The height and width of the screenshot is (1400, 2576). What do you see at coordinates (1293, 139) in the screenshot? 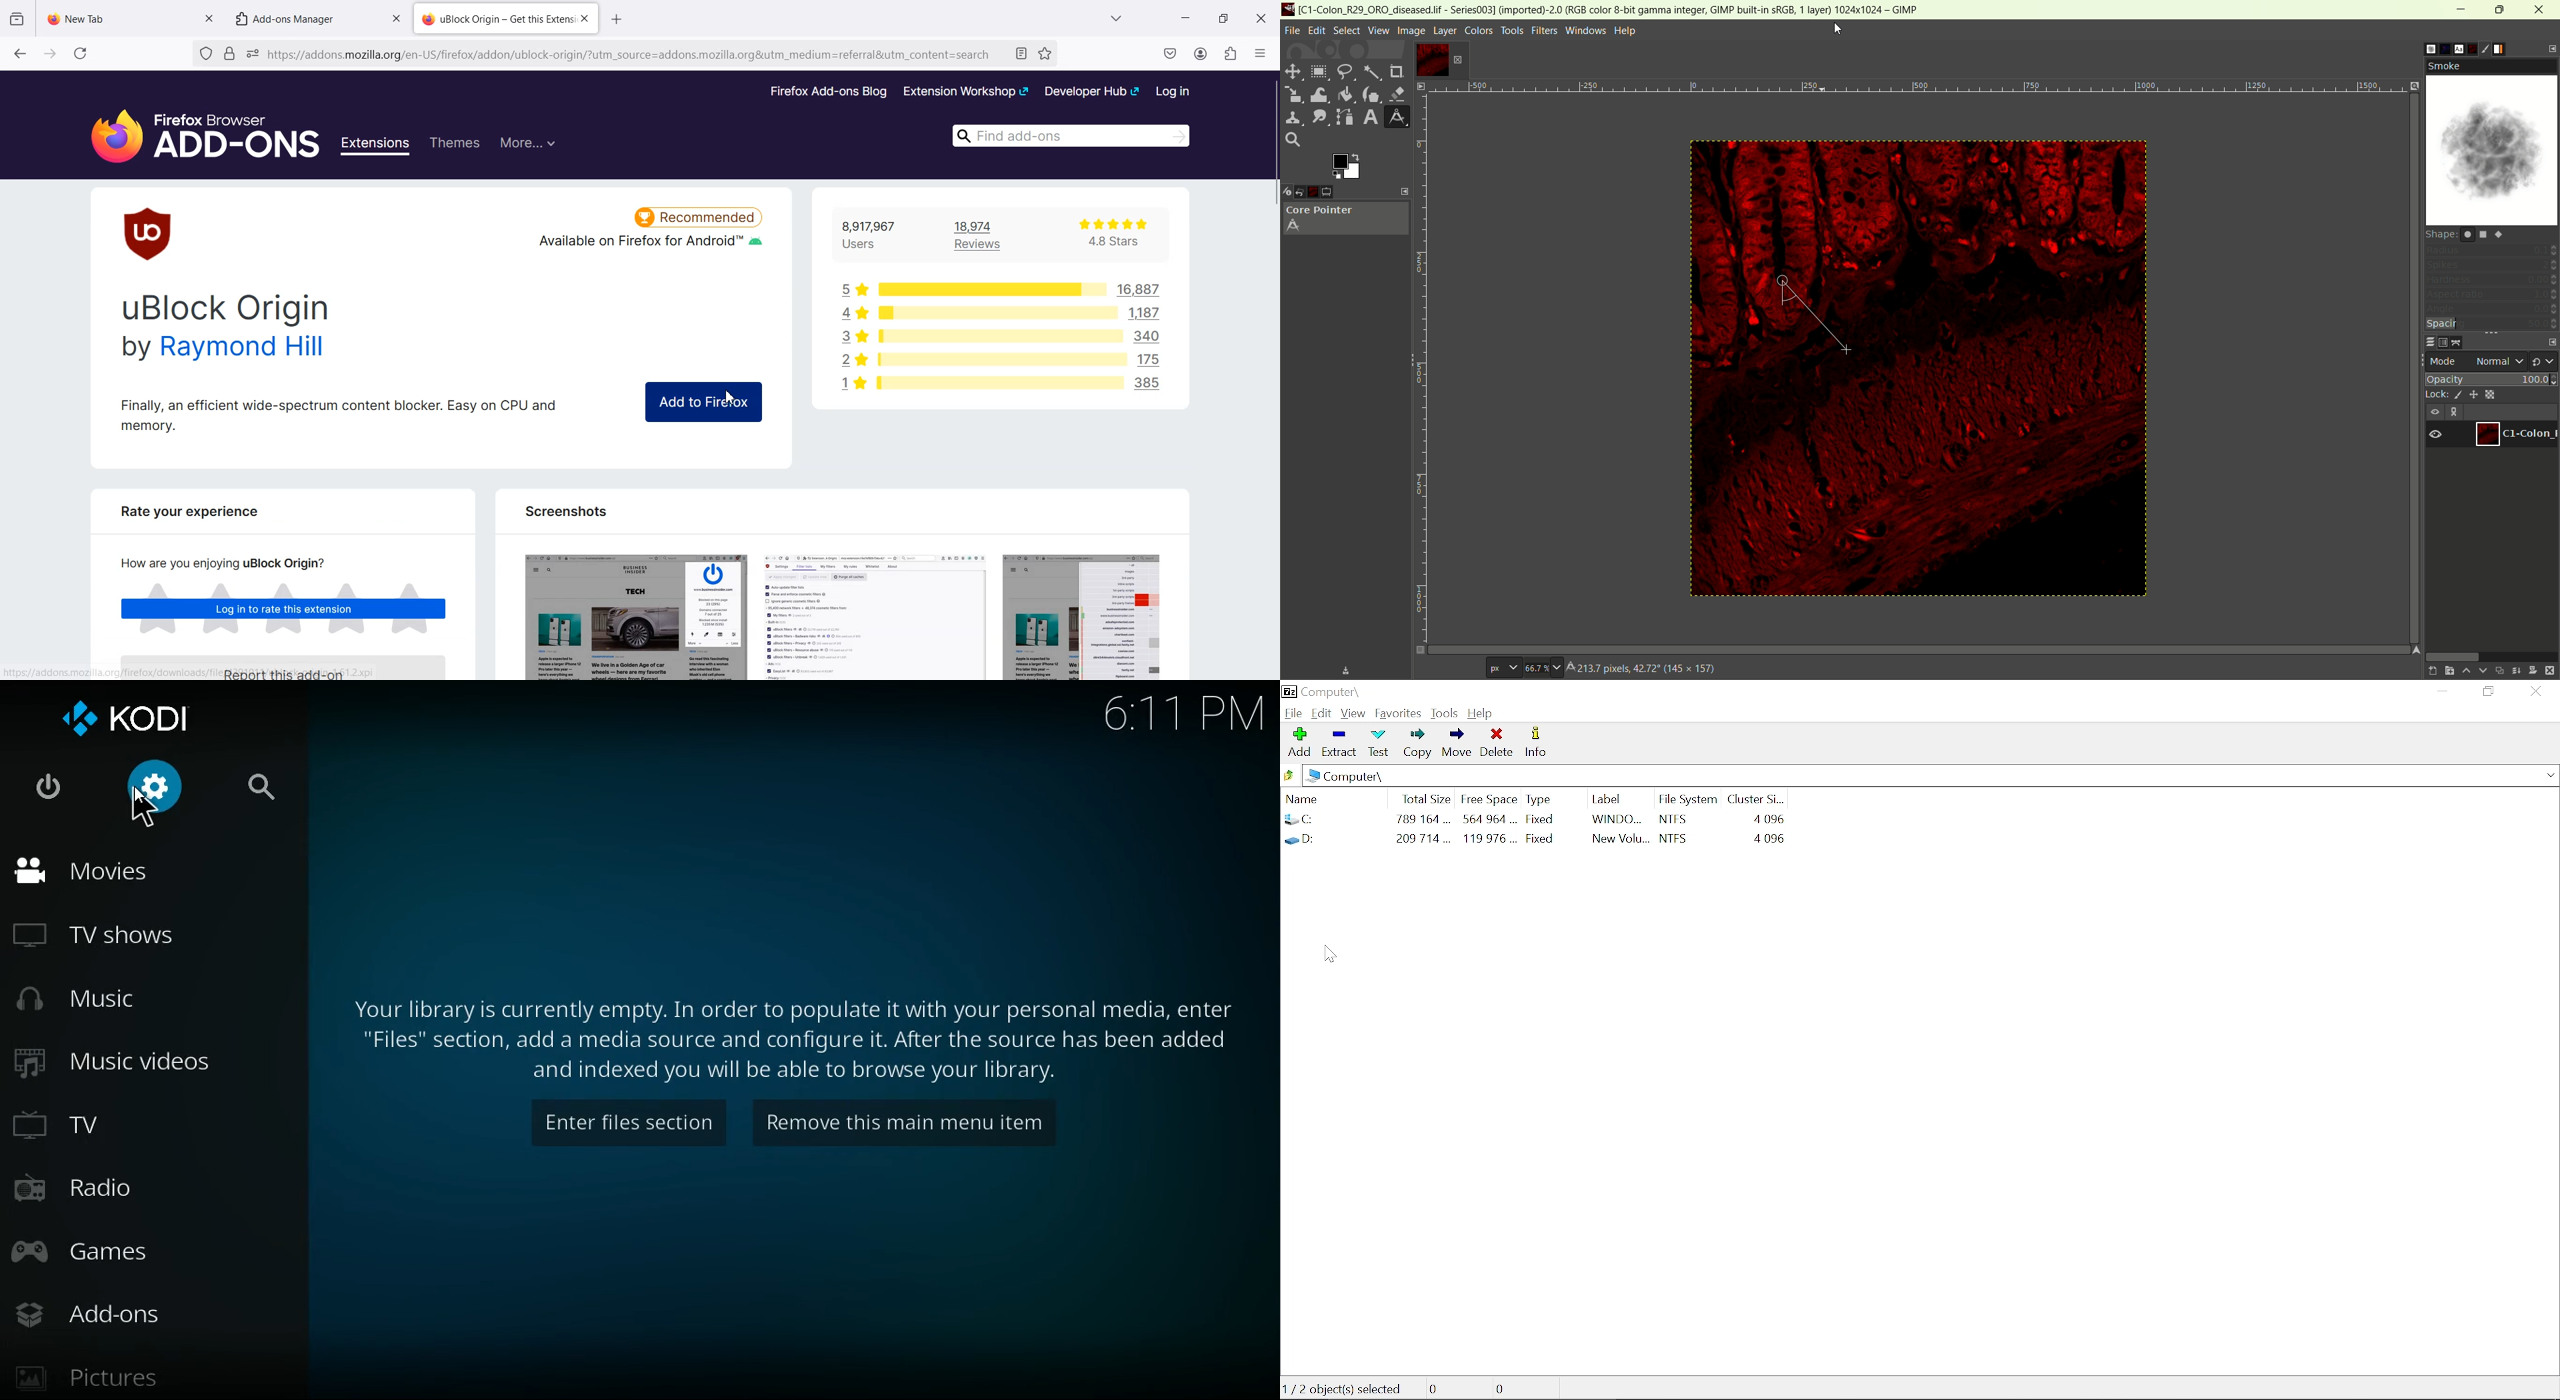
I see `search tool` at bounding box center [1293, 139].